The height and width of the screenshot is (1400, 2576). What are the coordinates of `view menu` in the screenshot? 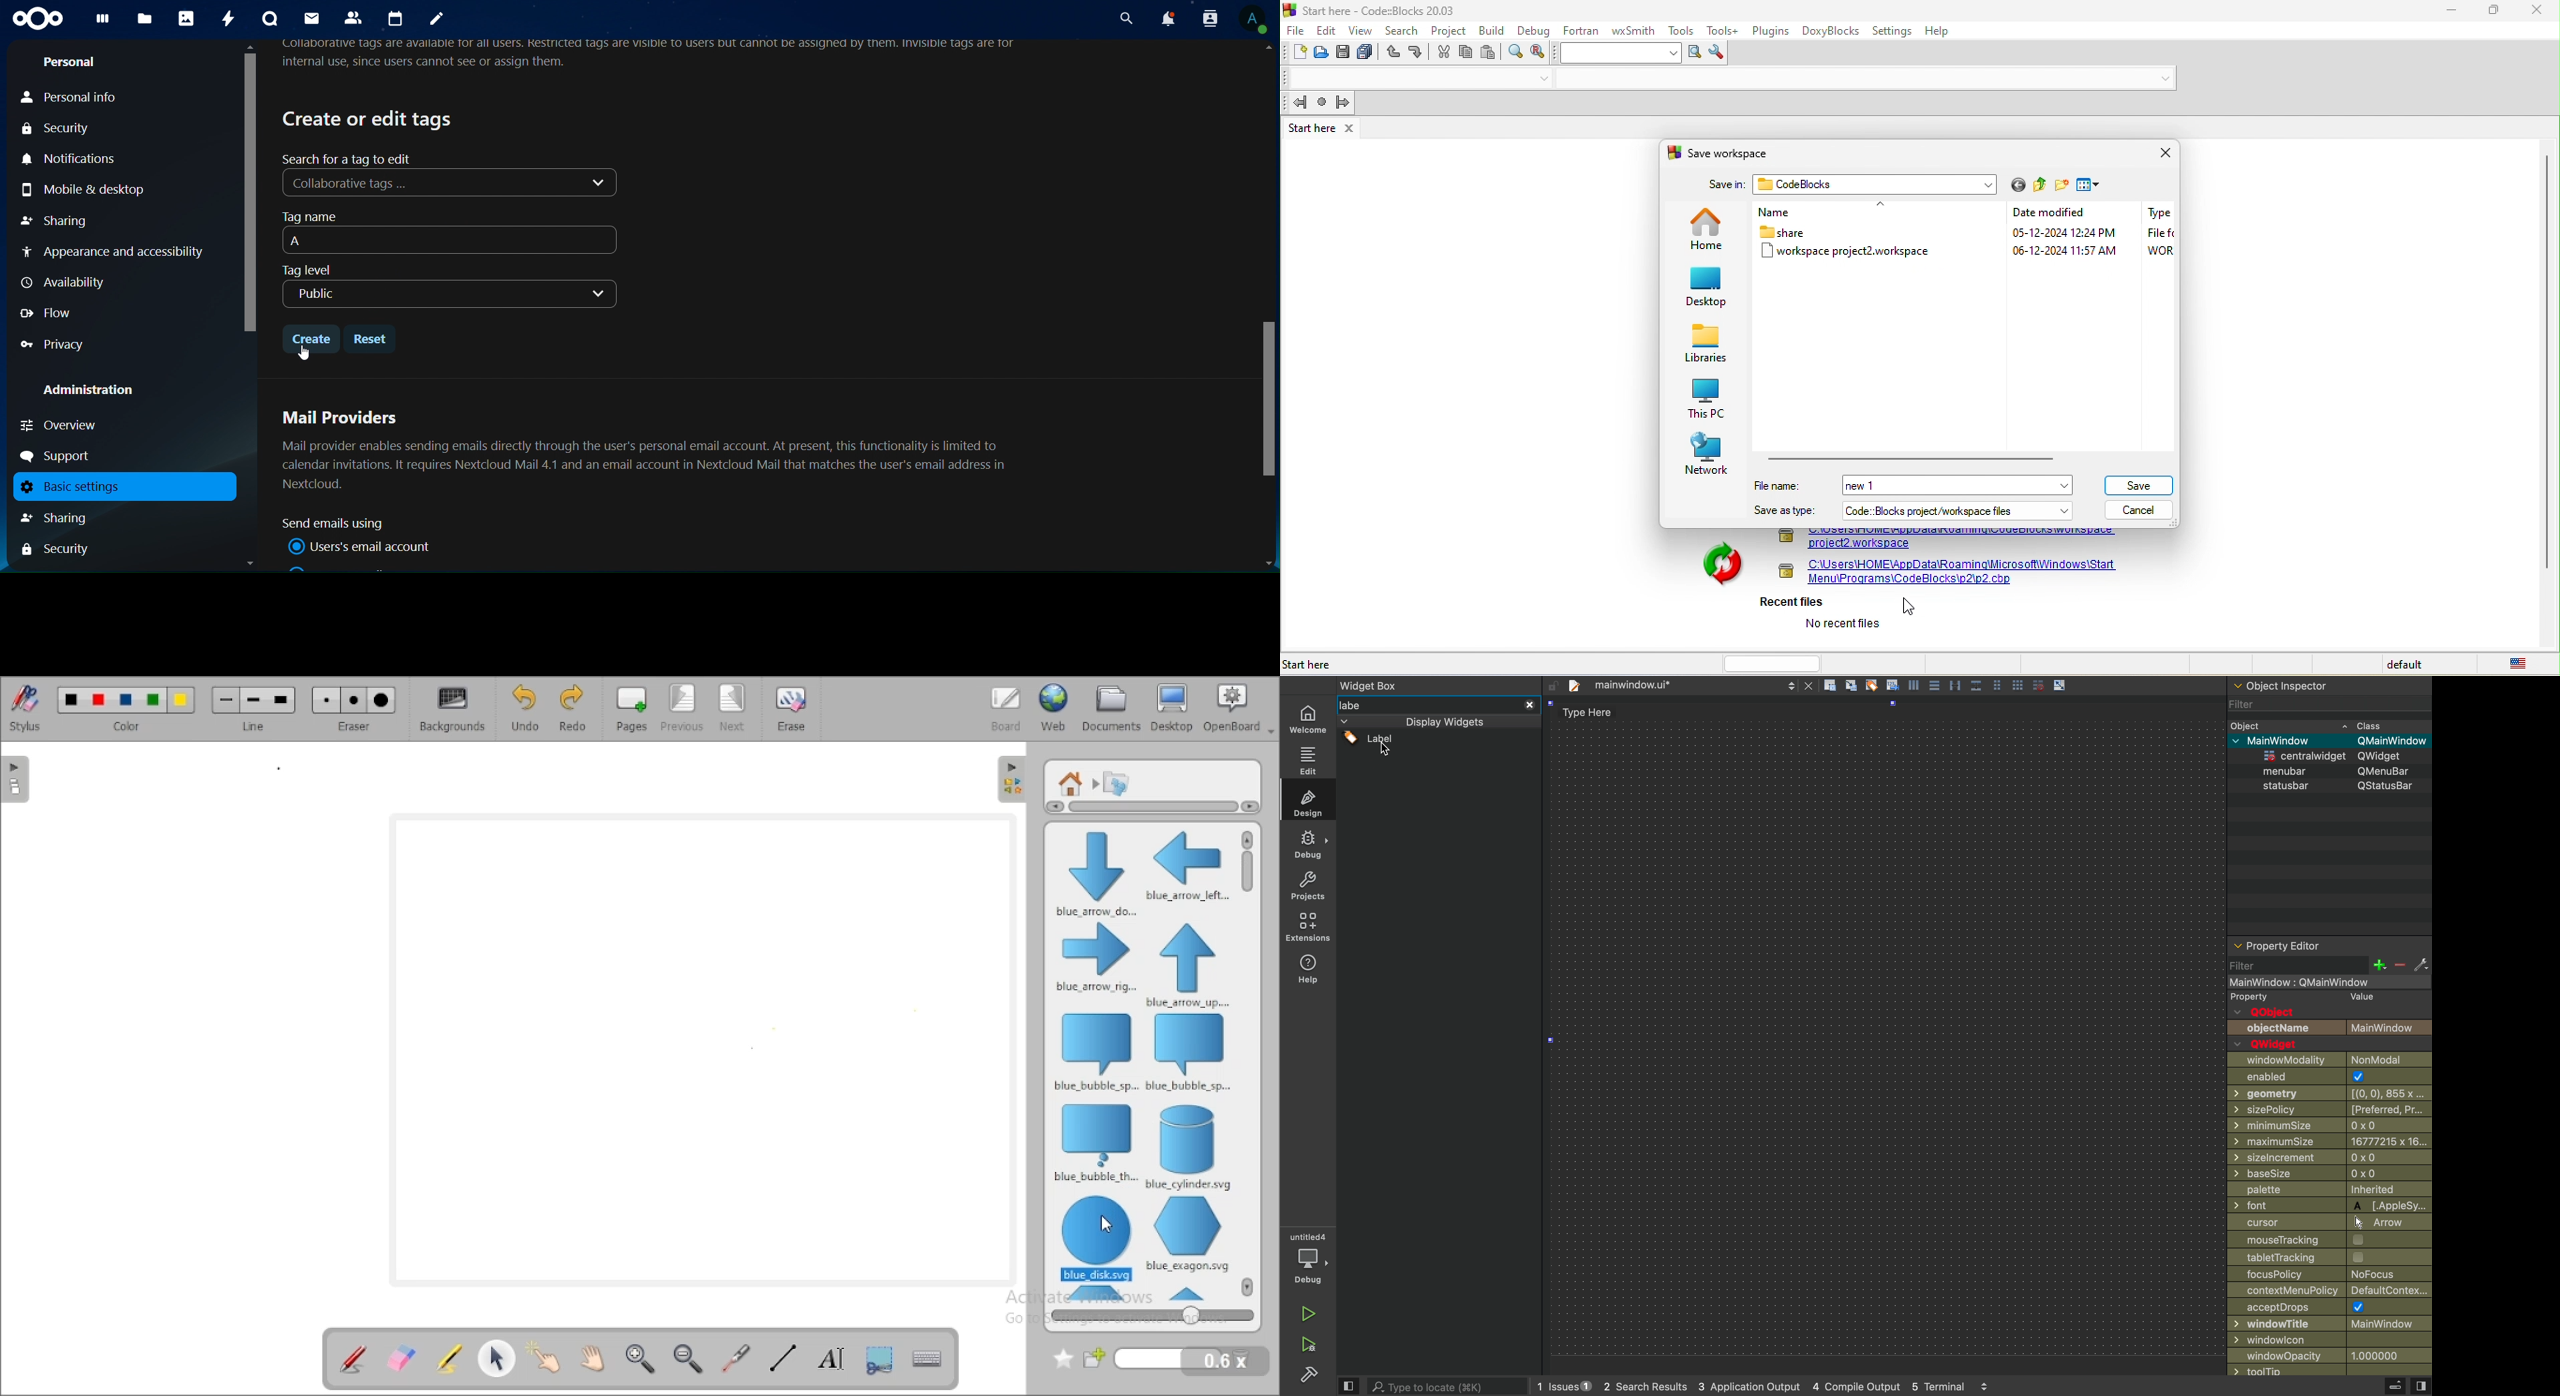 It's located at (2092, 186).